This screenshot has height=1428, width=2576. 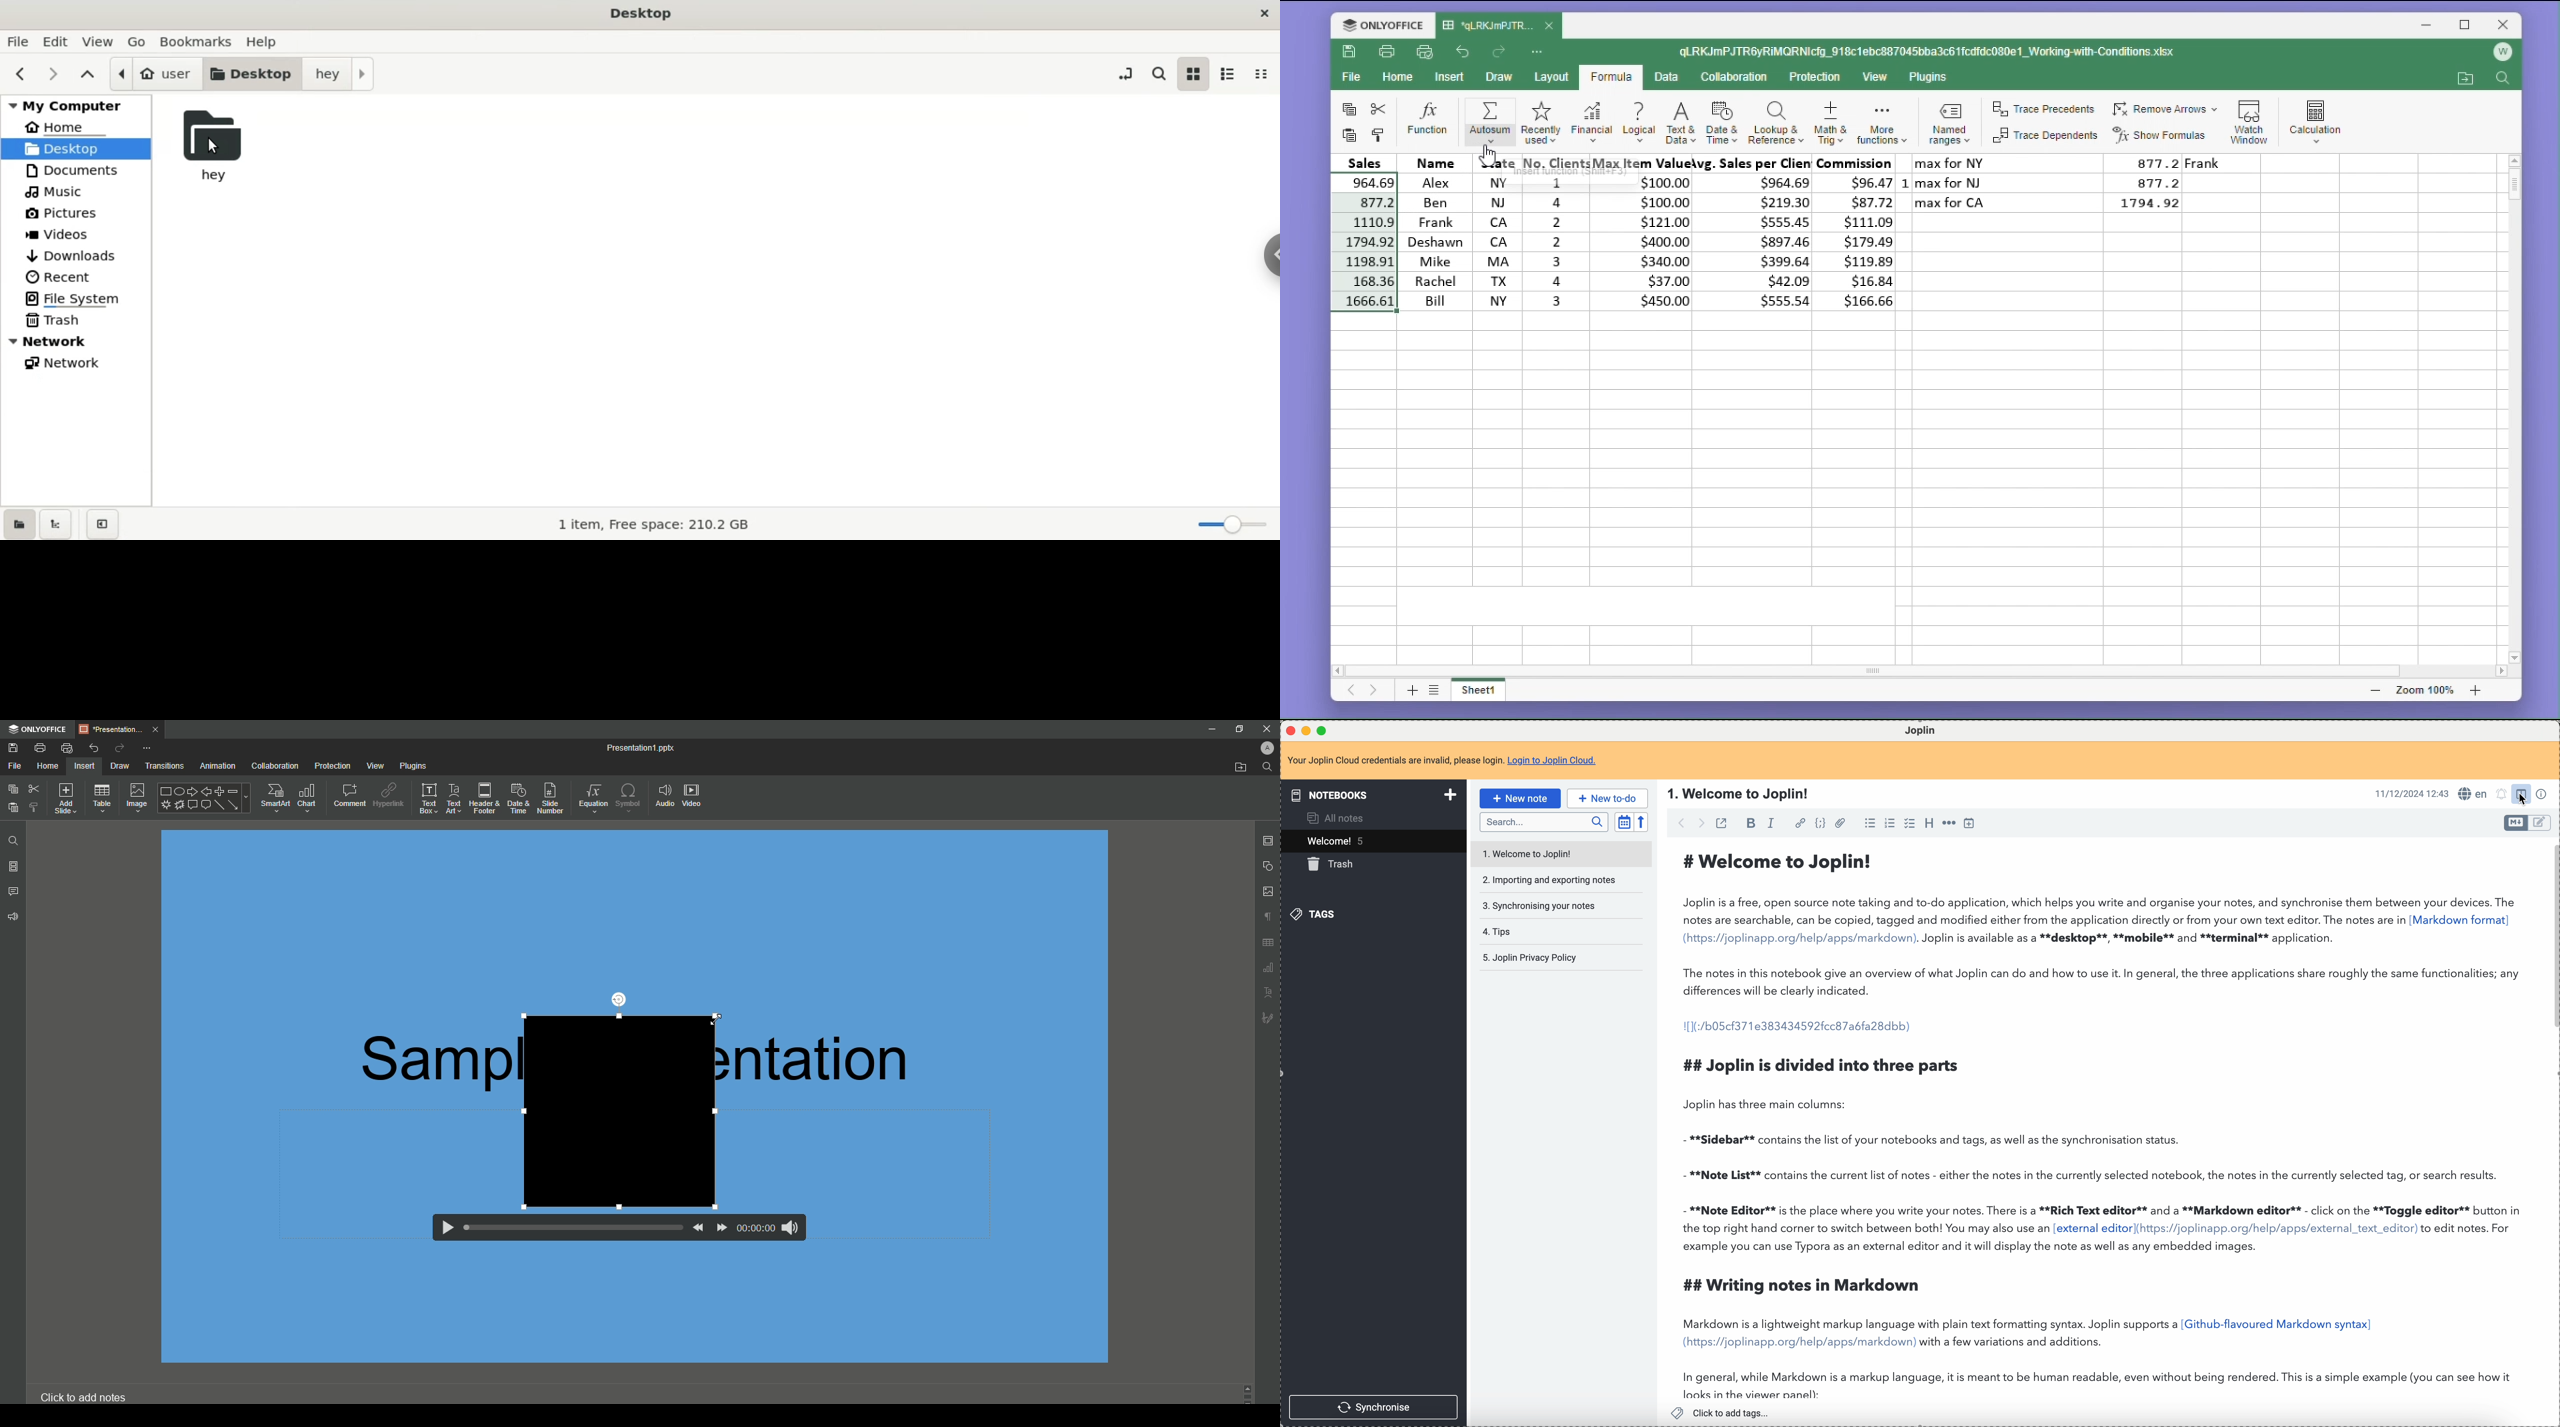 I want to click on edit, so click(x=56, y=41).